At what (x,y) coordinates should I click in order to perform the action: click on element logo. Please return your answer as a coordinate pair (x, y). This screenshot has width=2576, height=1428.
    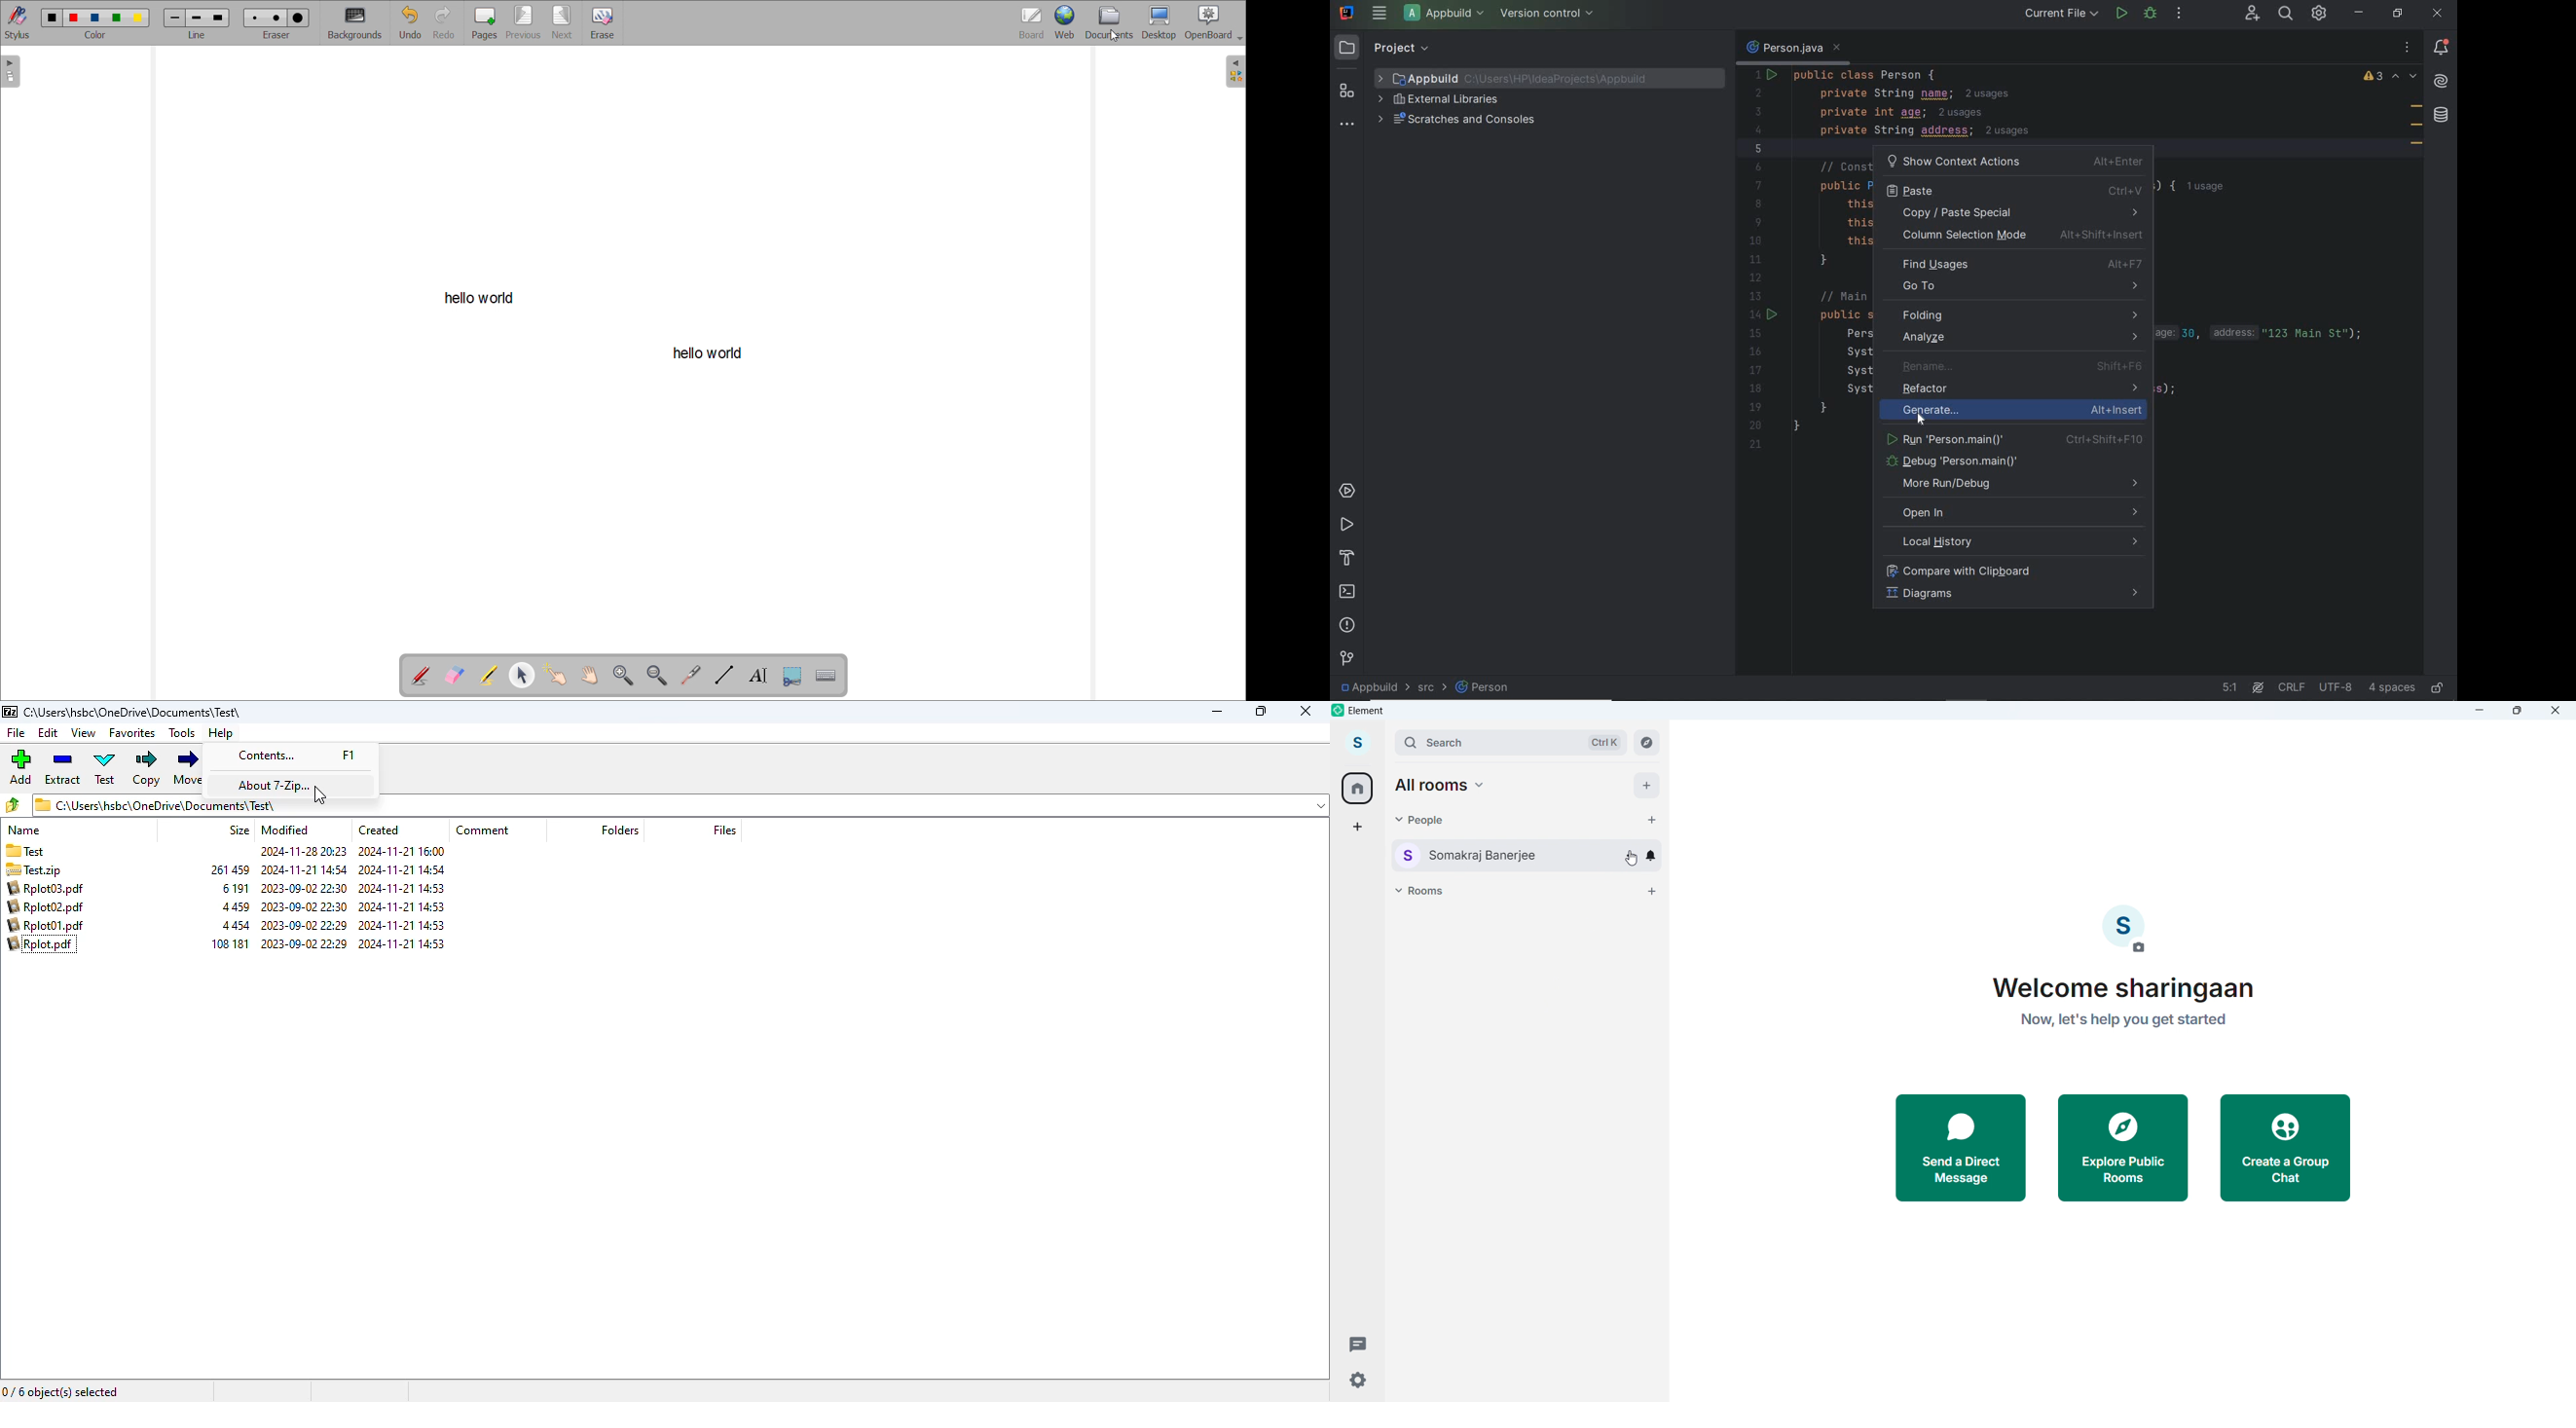
    Looking at the image, I should click on (1338, 709).